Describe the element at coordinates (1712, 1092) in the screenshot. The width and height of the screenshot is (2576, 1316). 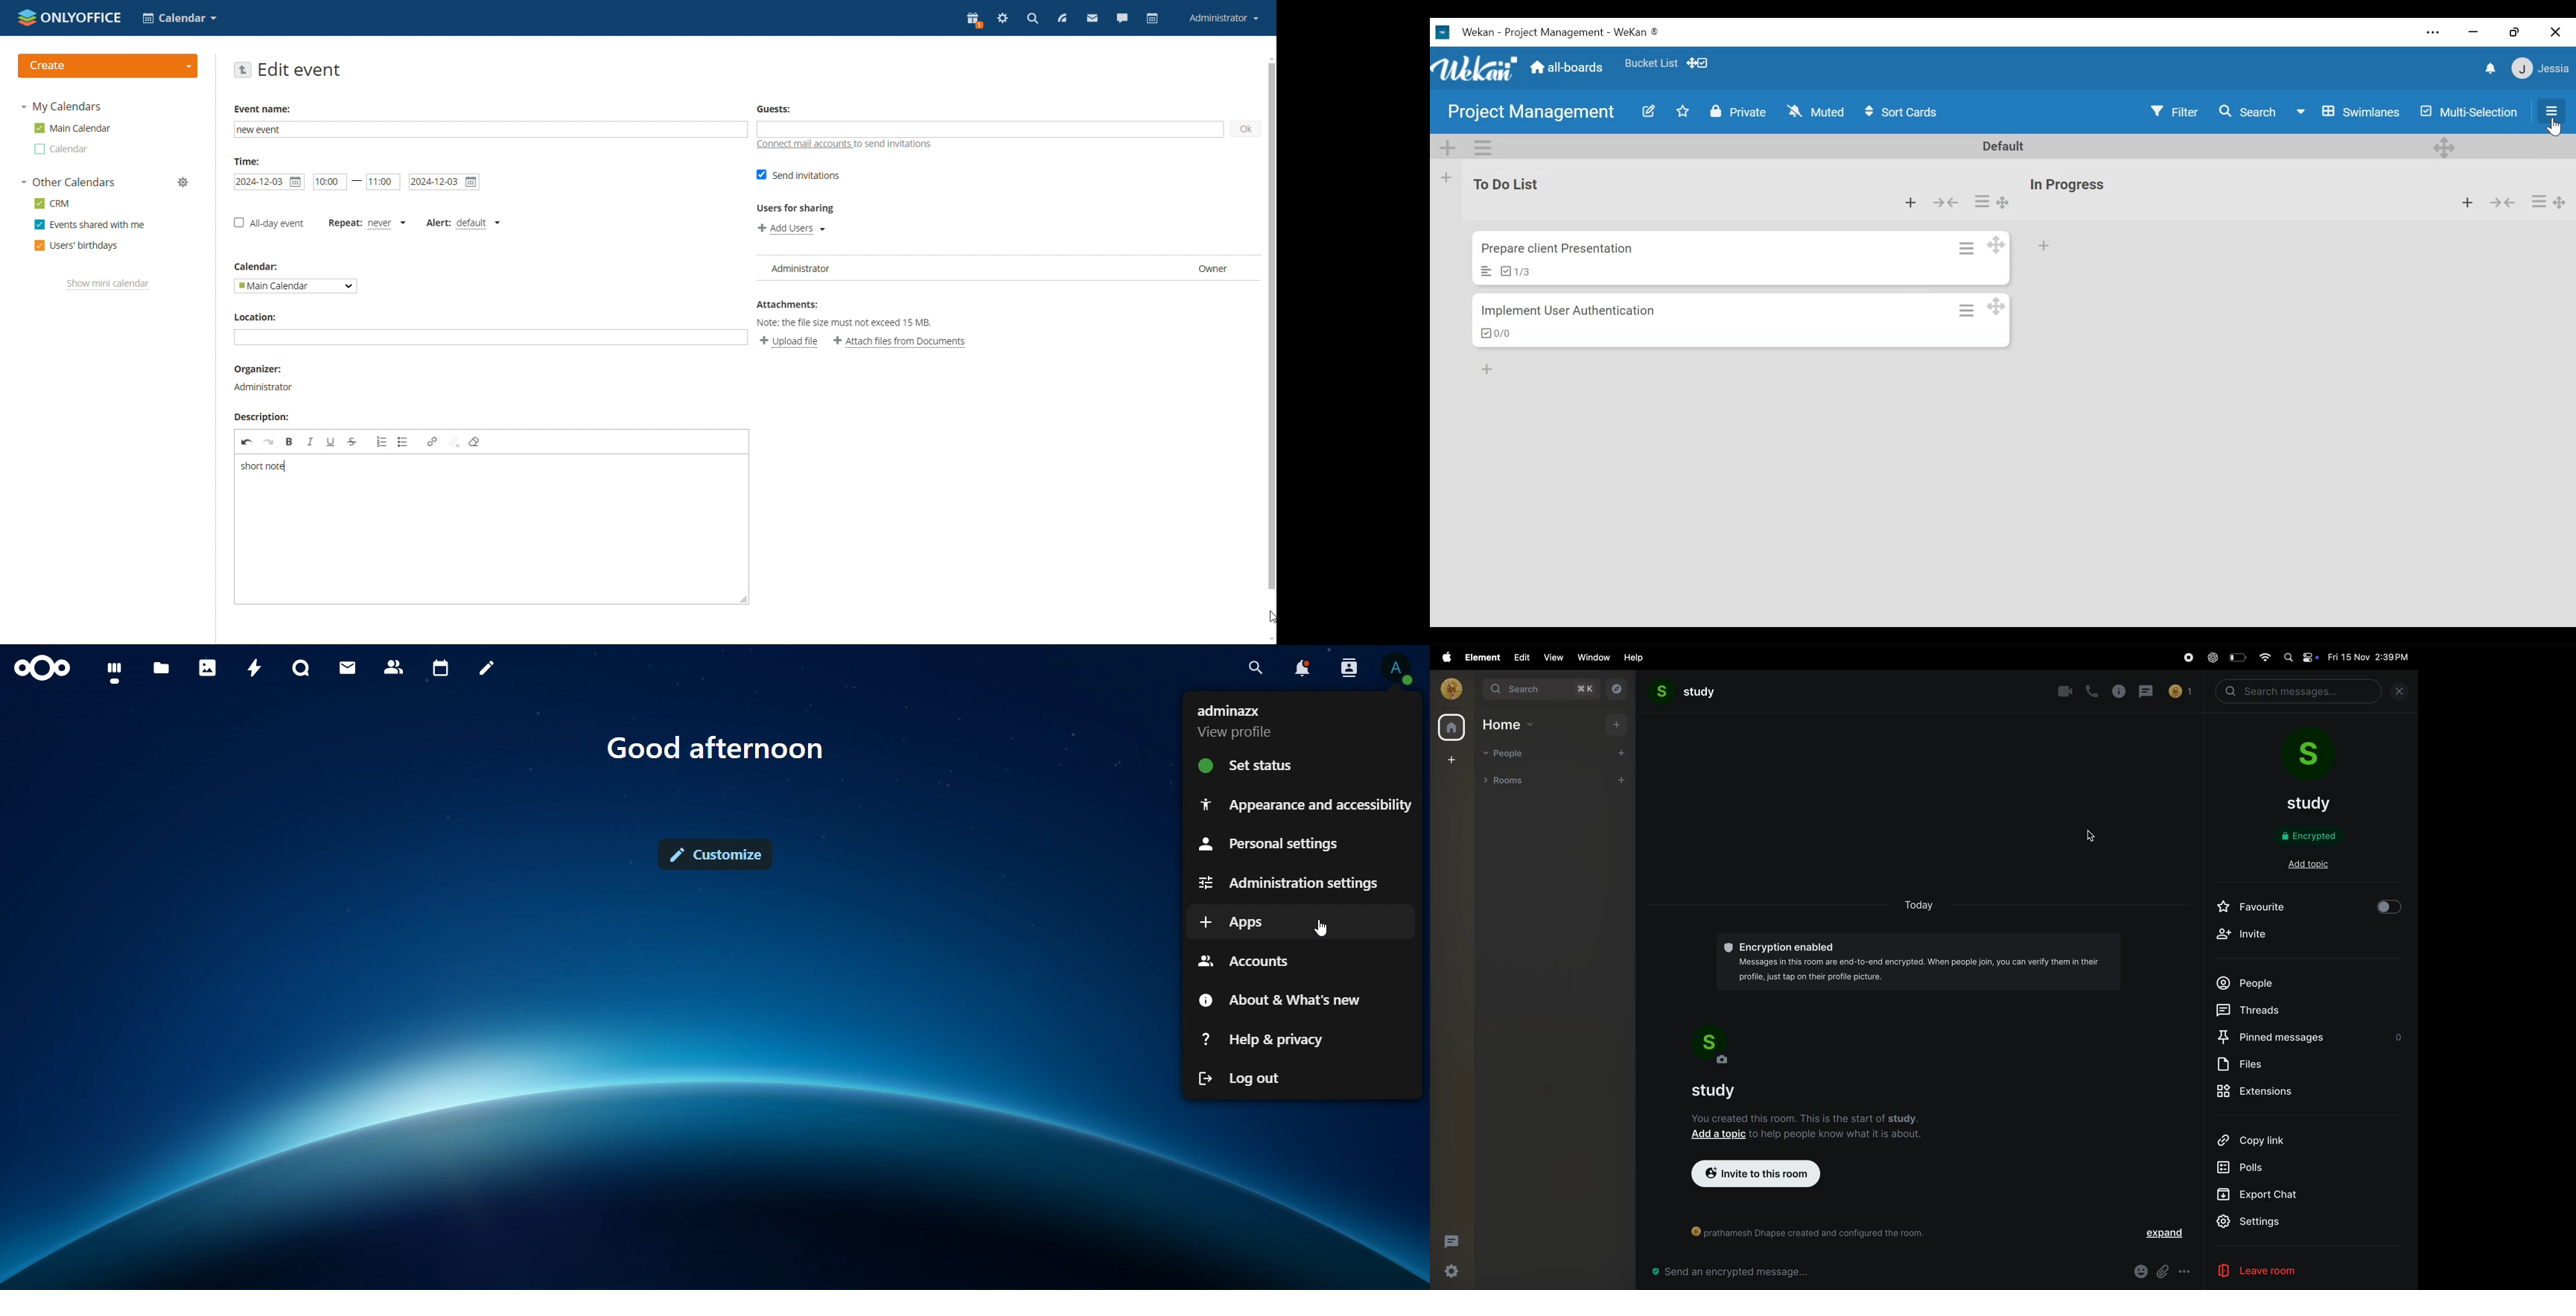
I see `study` at that location.